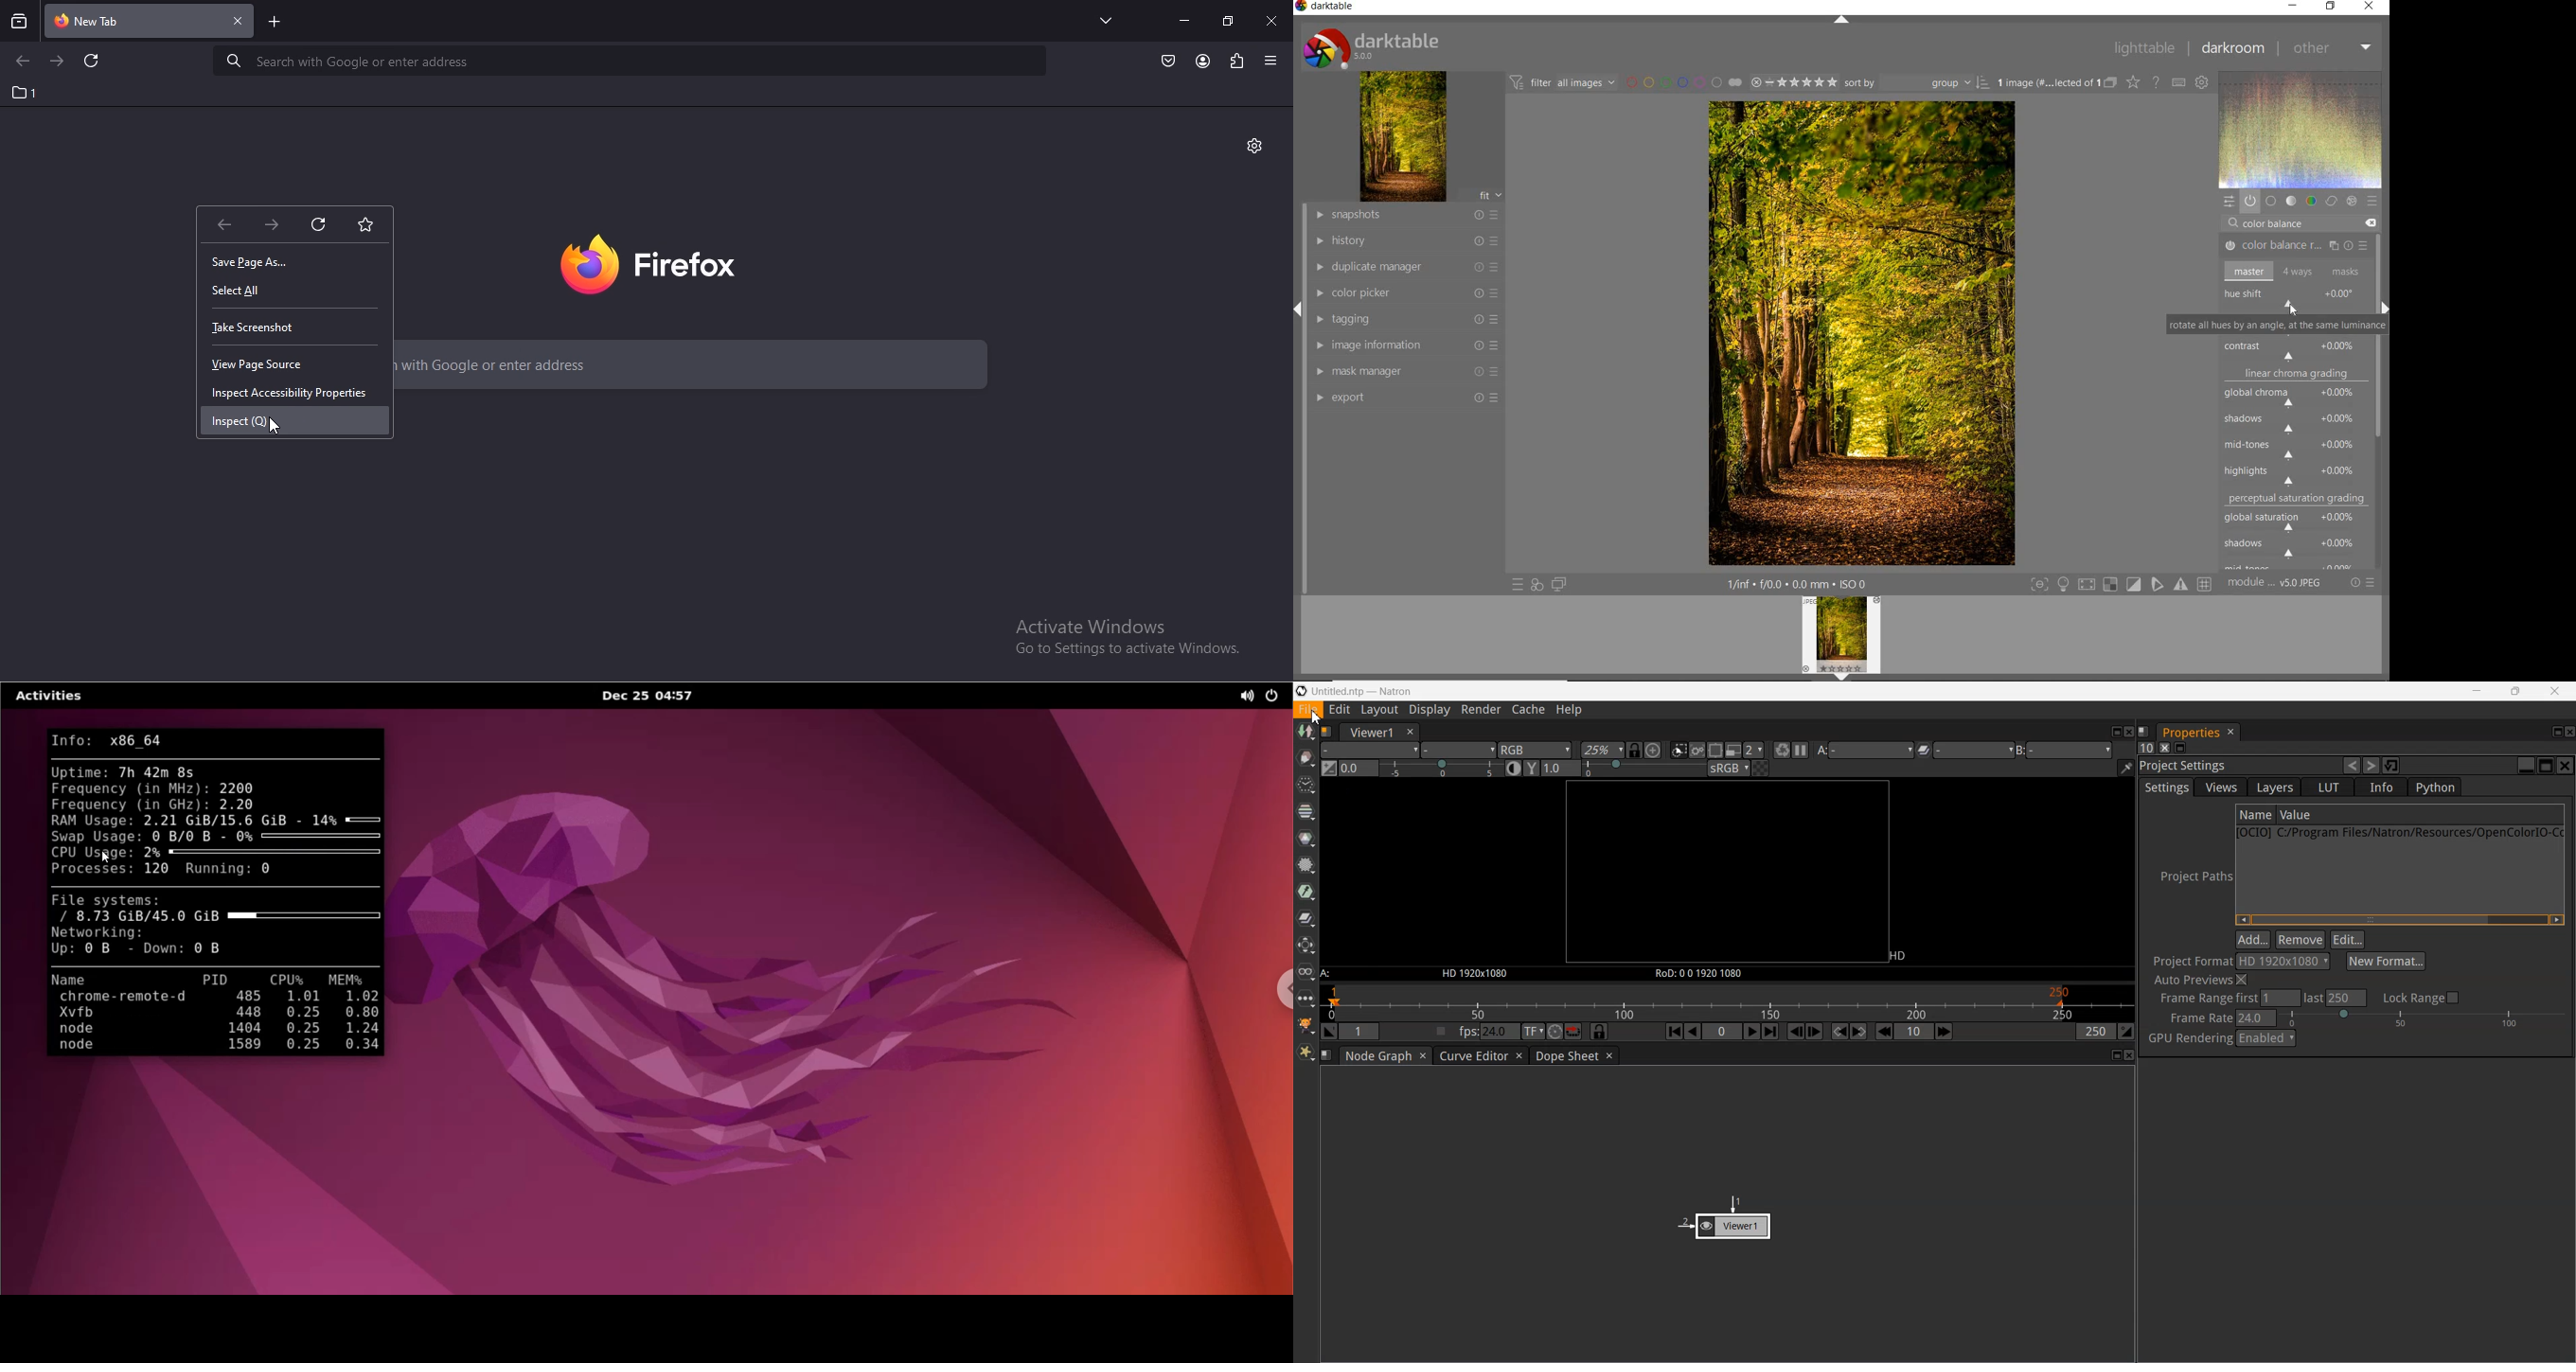 The height and width of the screenshot is (1372, 2576). Describe the element at coordinates (1562, 84) in the screenshot. I see `filter images` at that location.